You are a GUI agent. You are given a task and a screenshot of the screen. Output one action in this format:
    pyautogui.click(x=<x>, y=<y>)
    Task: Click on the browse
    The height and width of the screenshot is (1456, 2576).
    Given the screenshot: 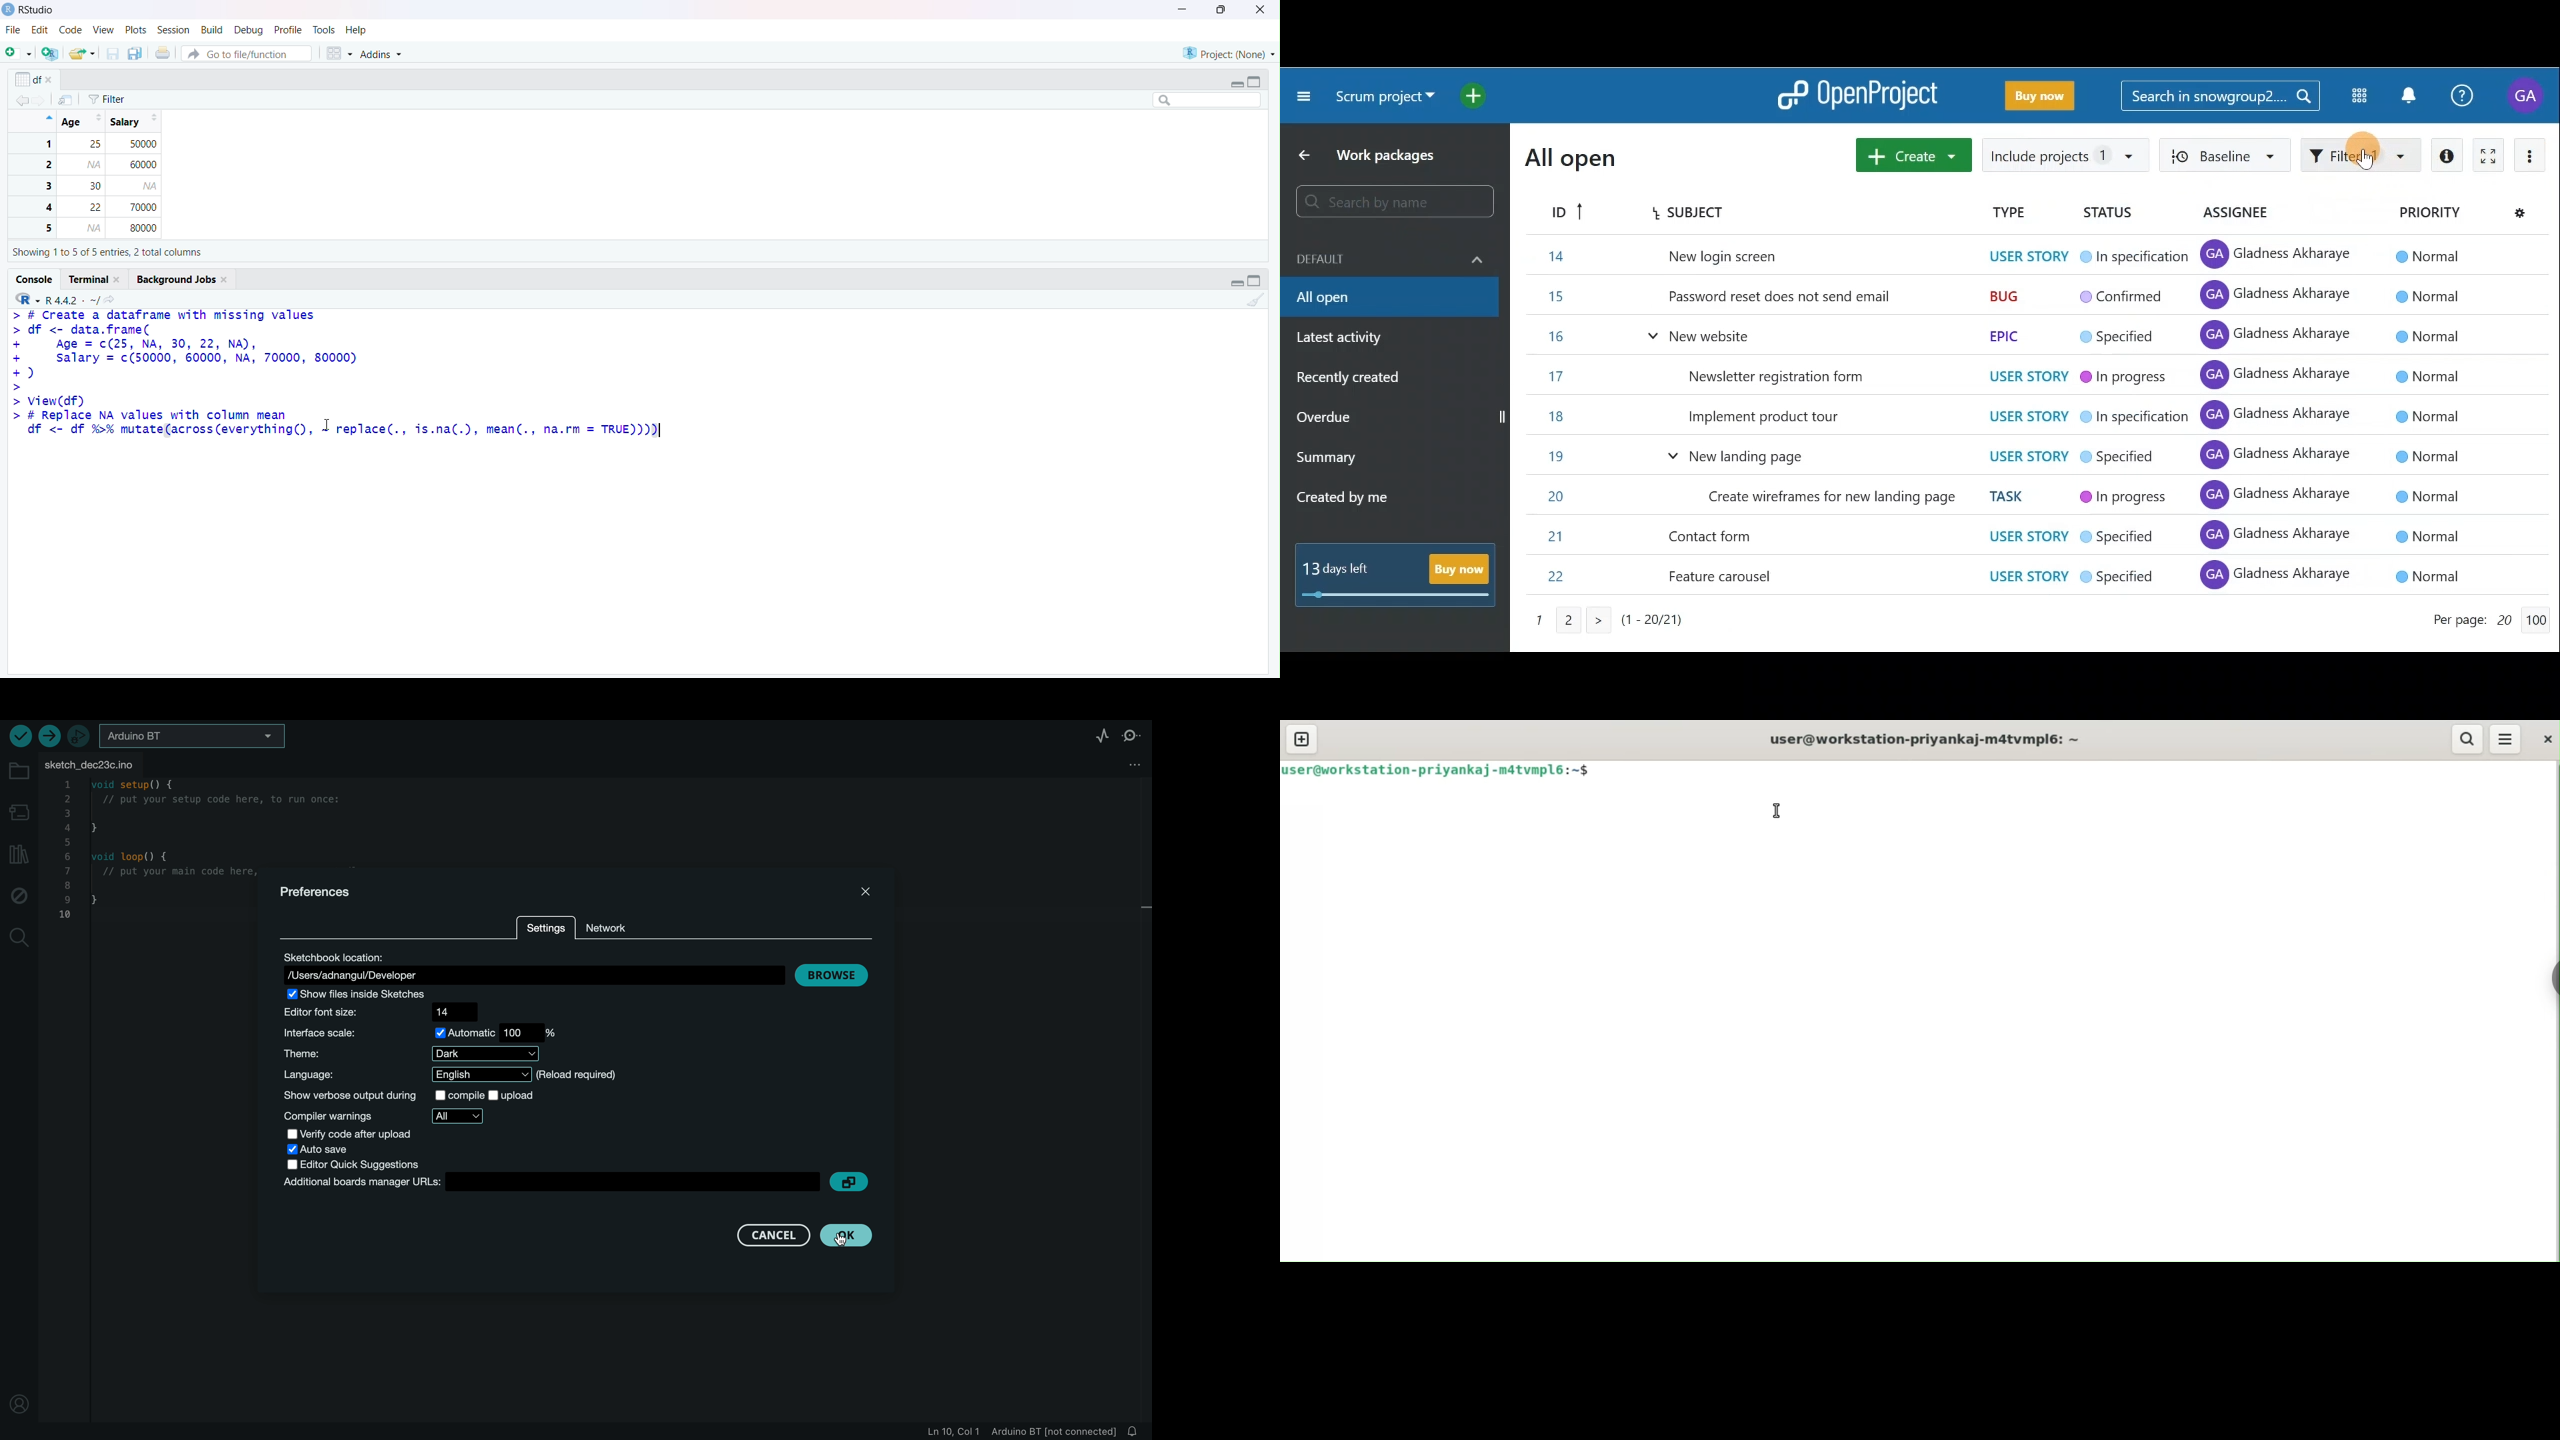 What is the action you would take?
    pyautogui.click(x=832, y=975)
    